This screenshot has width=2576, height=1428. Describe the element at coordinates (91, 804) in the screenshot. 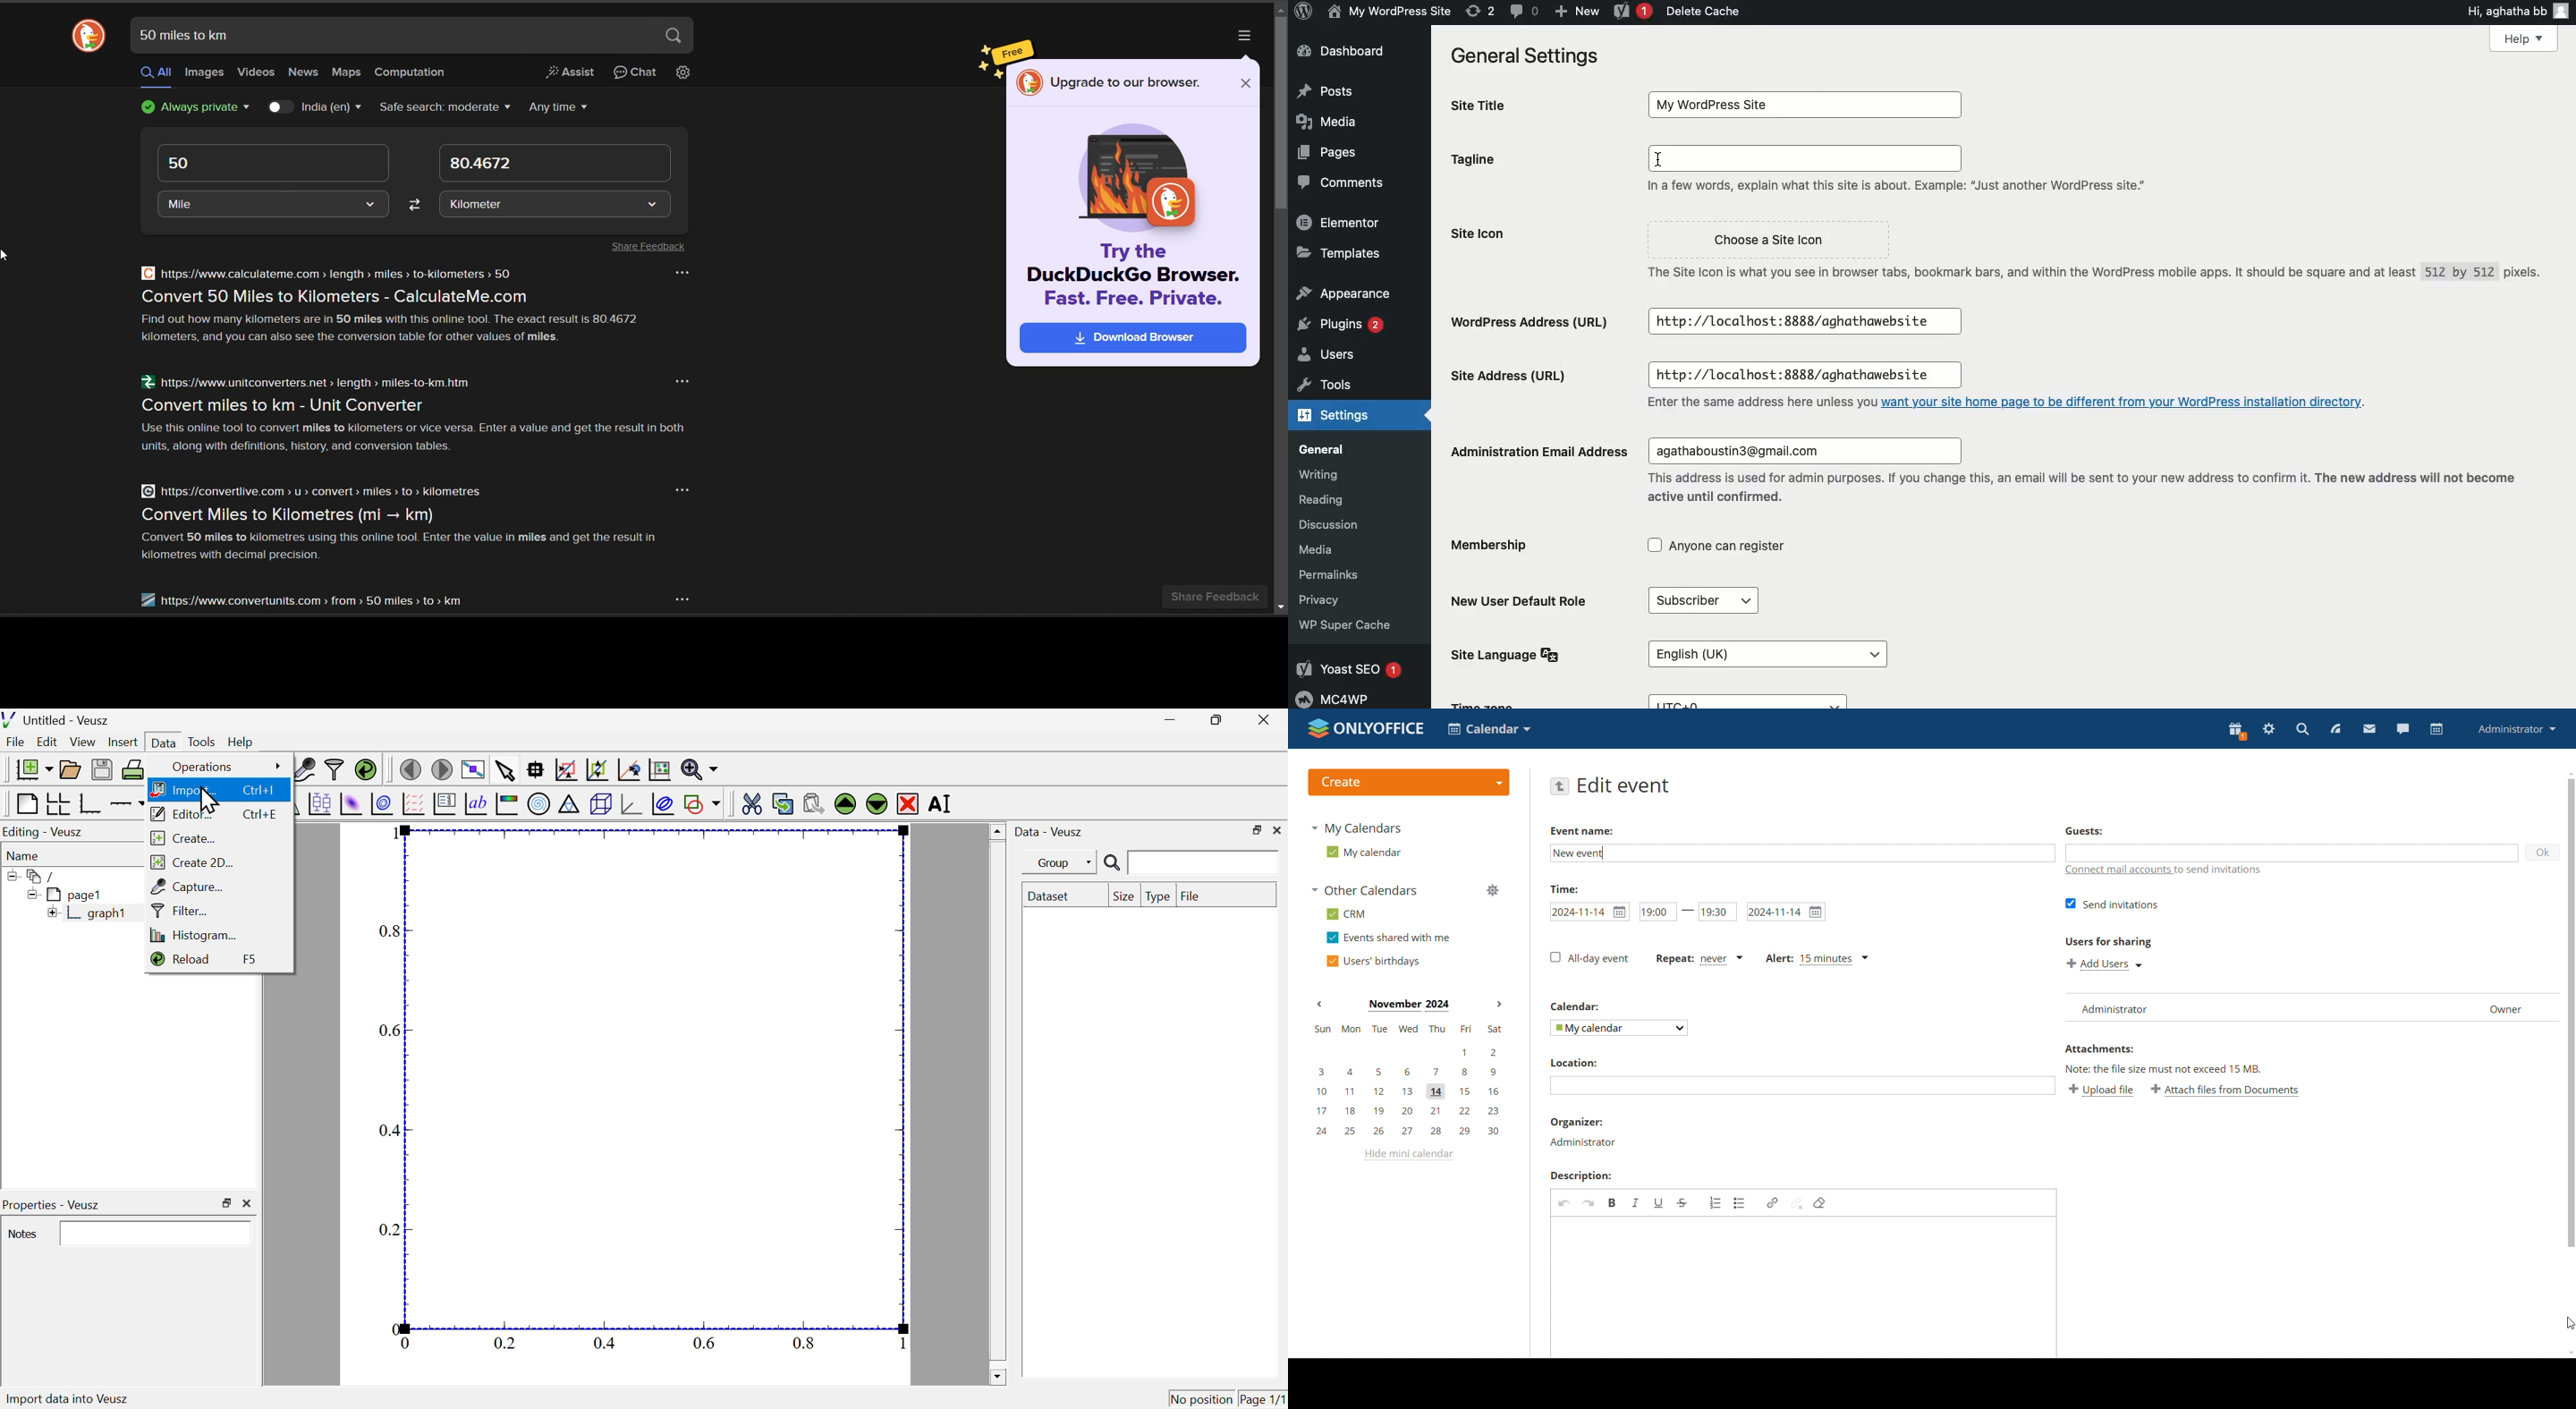

I see `base graph` at that location.